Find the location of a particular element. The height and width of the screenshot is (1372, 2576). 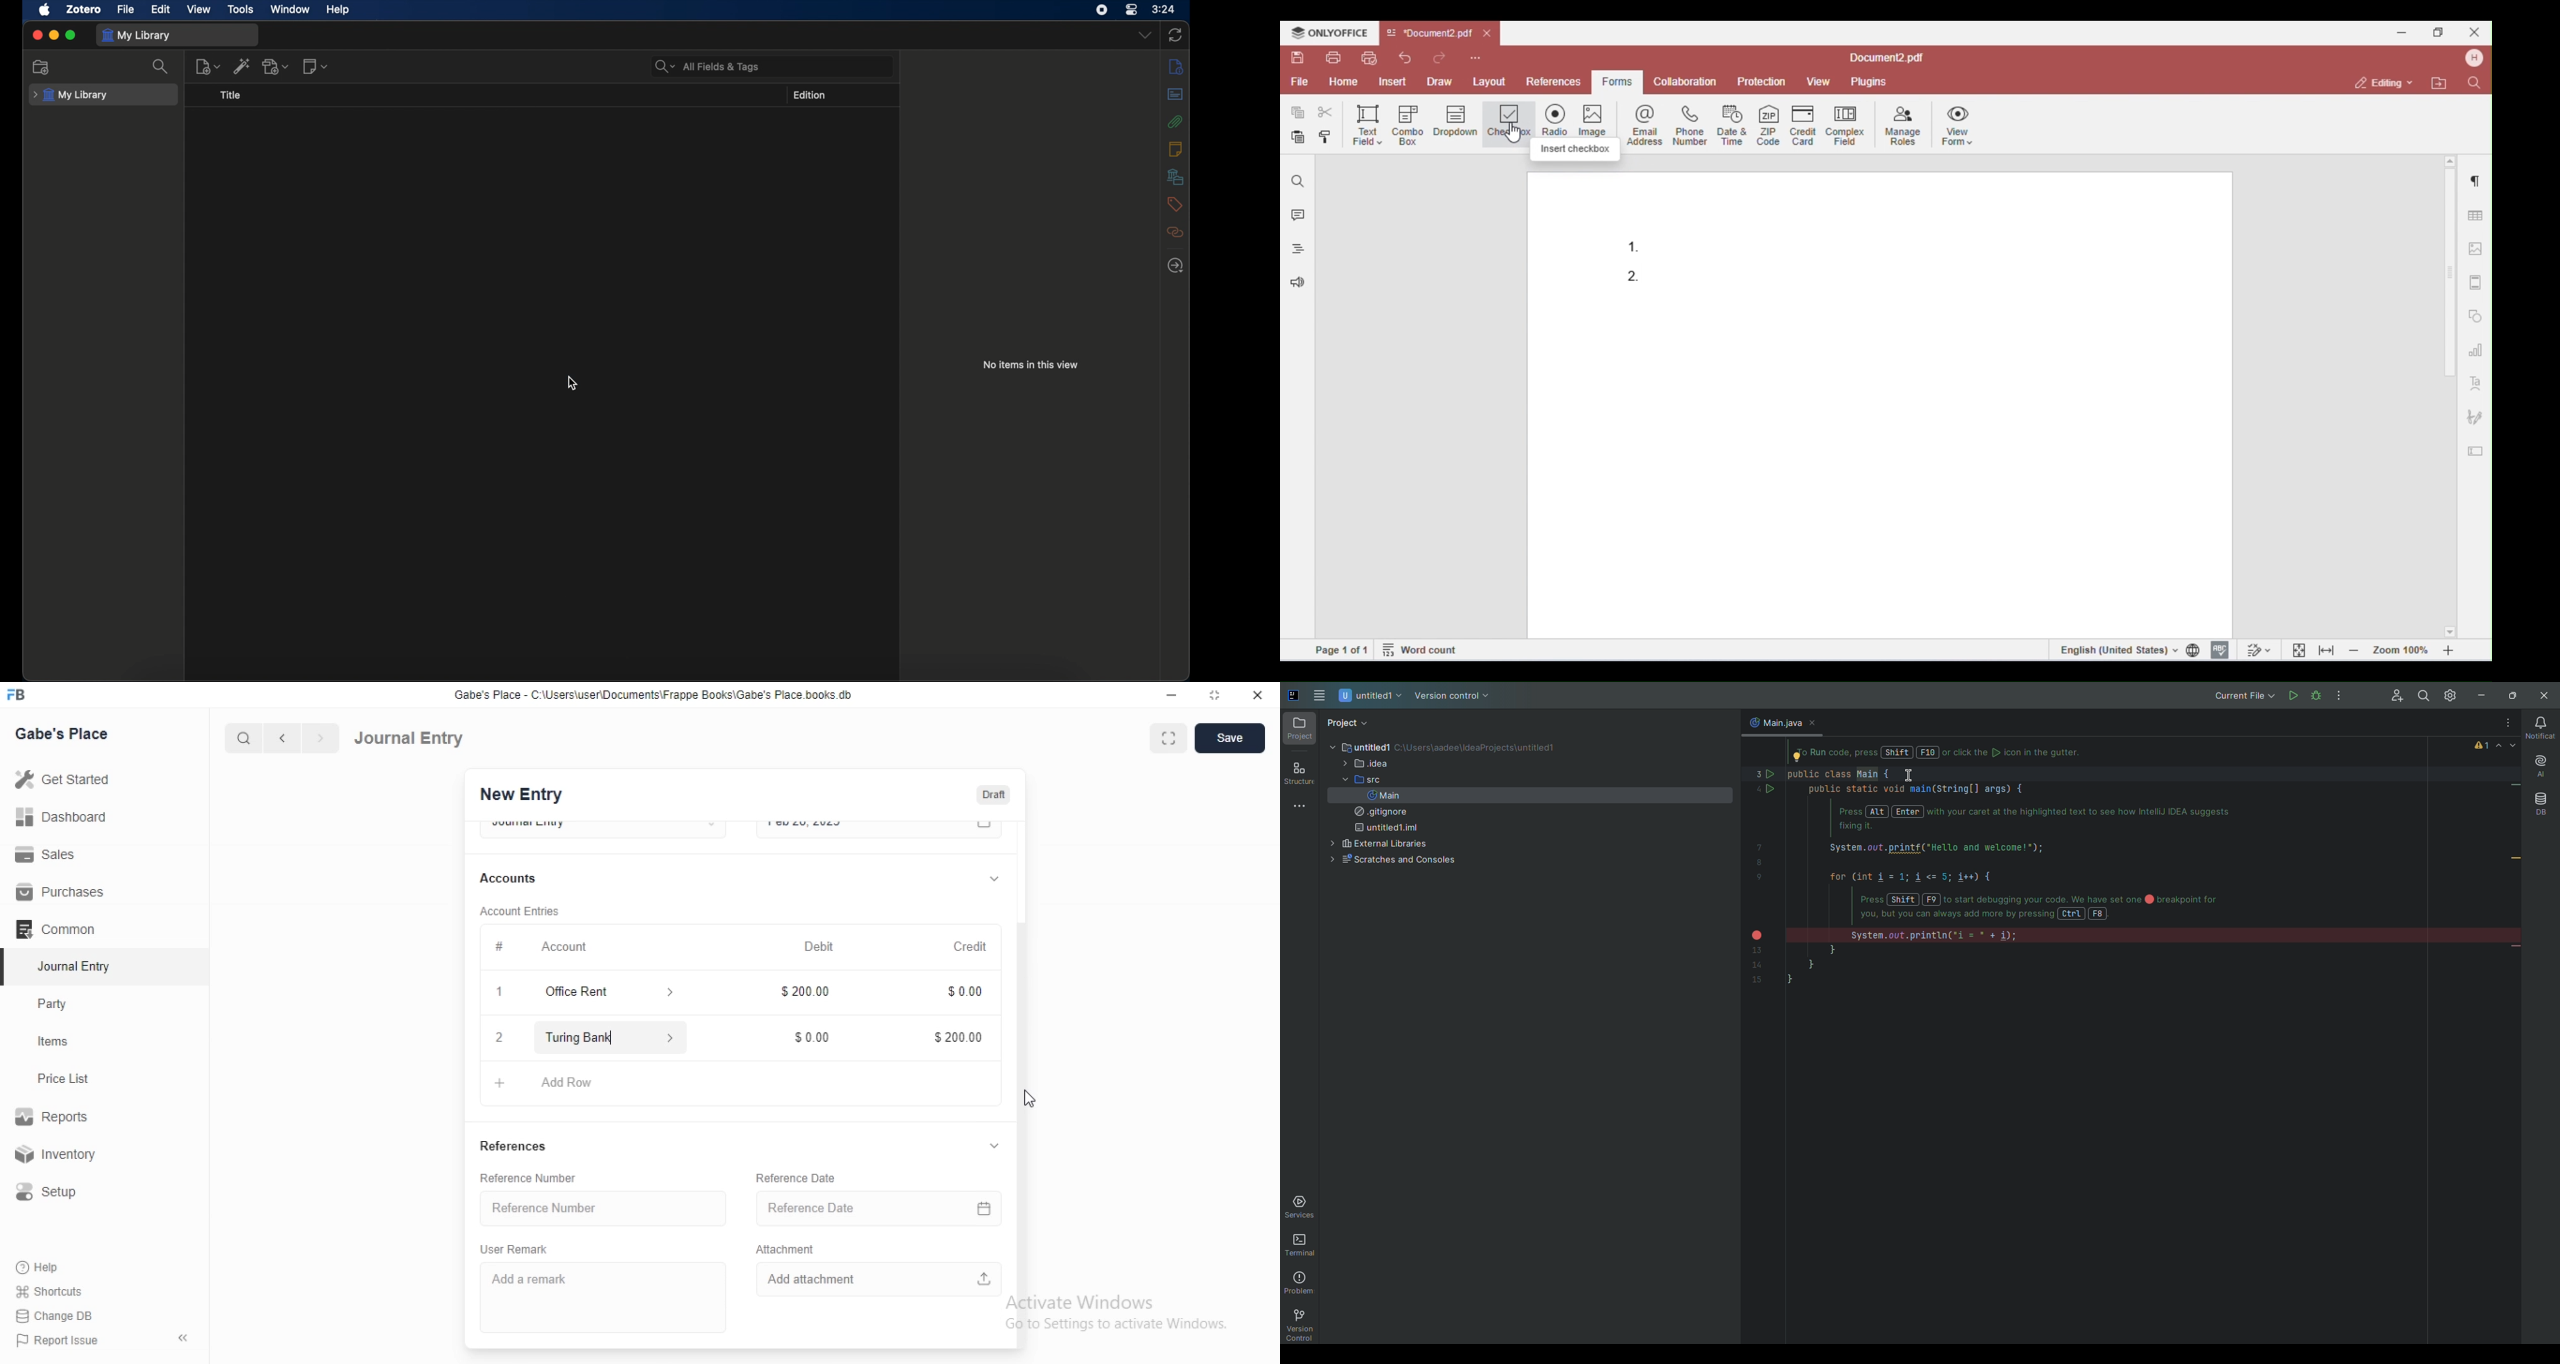

tags is located at coordinates (1175, 204).